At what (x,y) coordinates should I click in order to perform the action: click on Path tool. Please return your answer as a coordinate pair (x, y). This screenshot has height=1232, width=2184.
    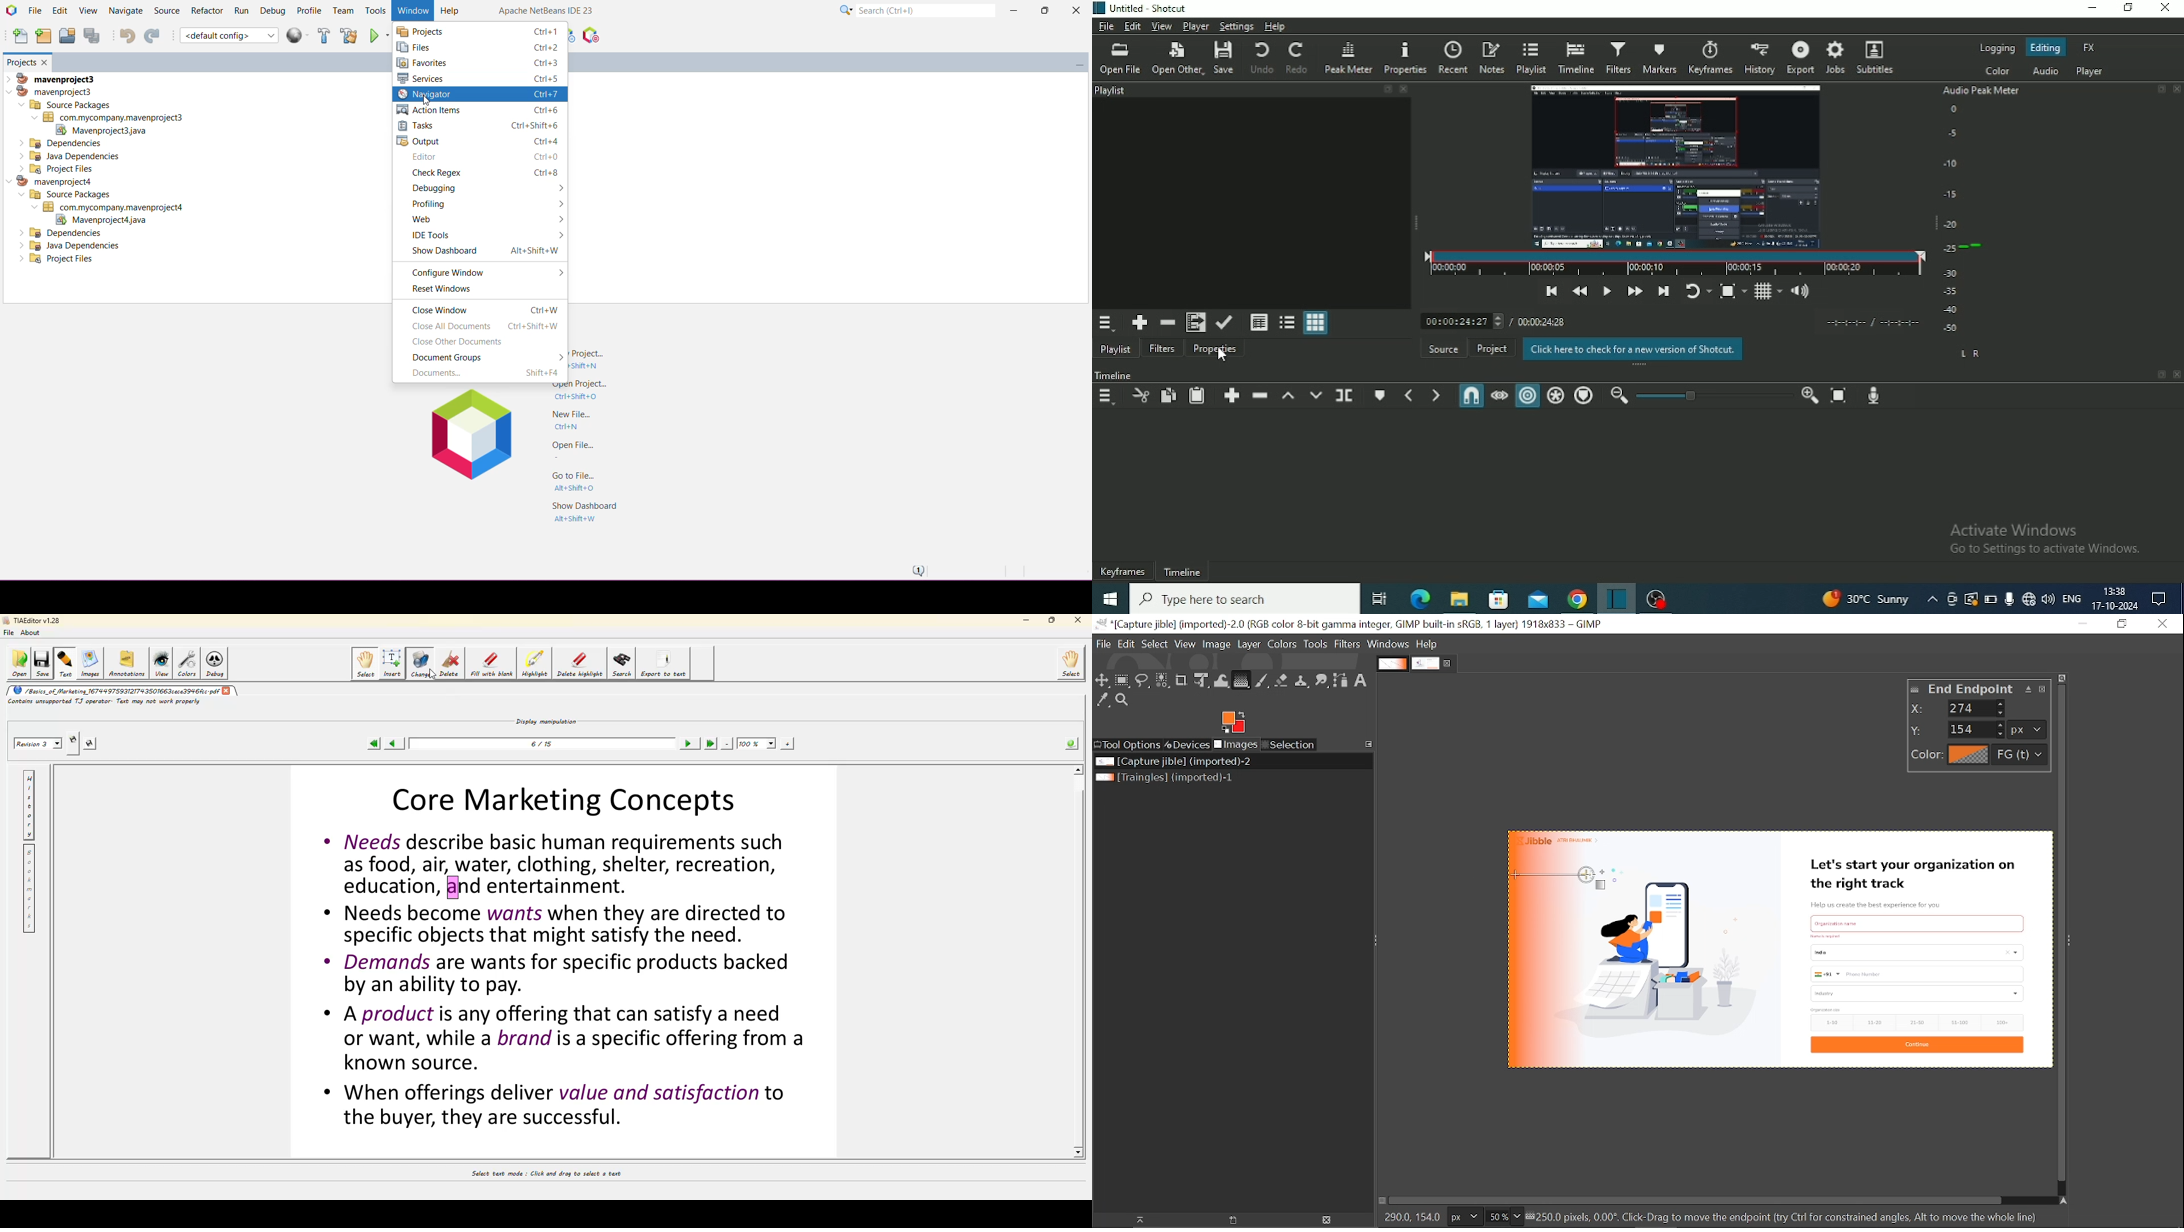
    Looking at the image, I should click on (1340, 681).